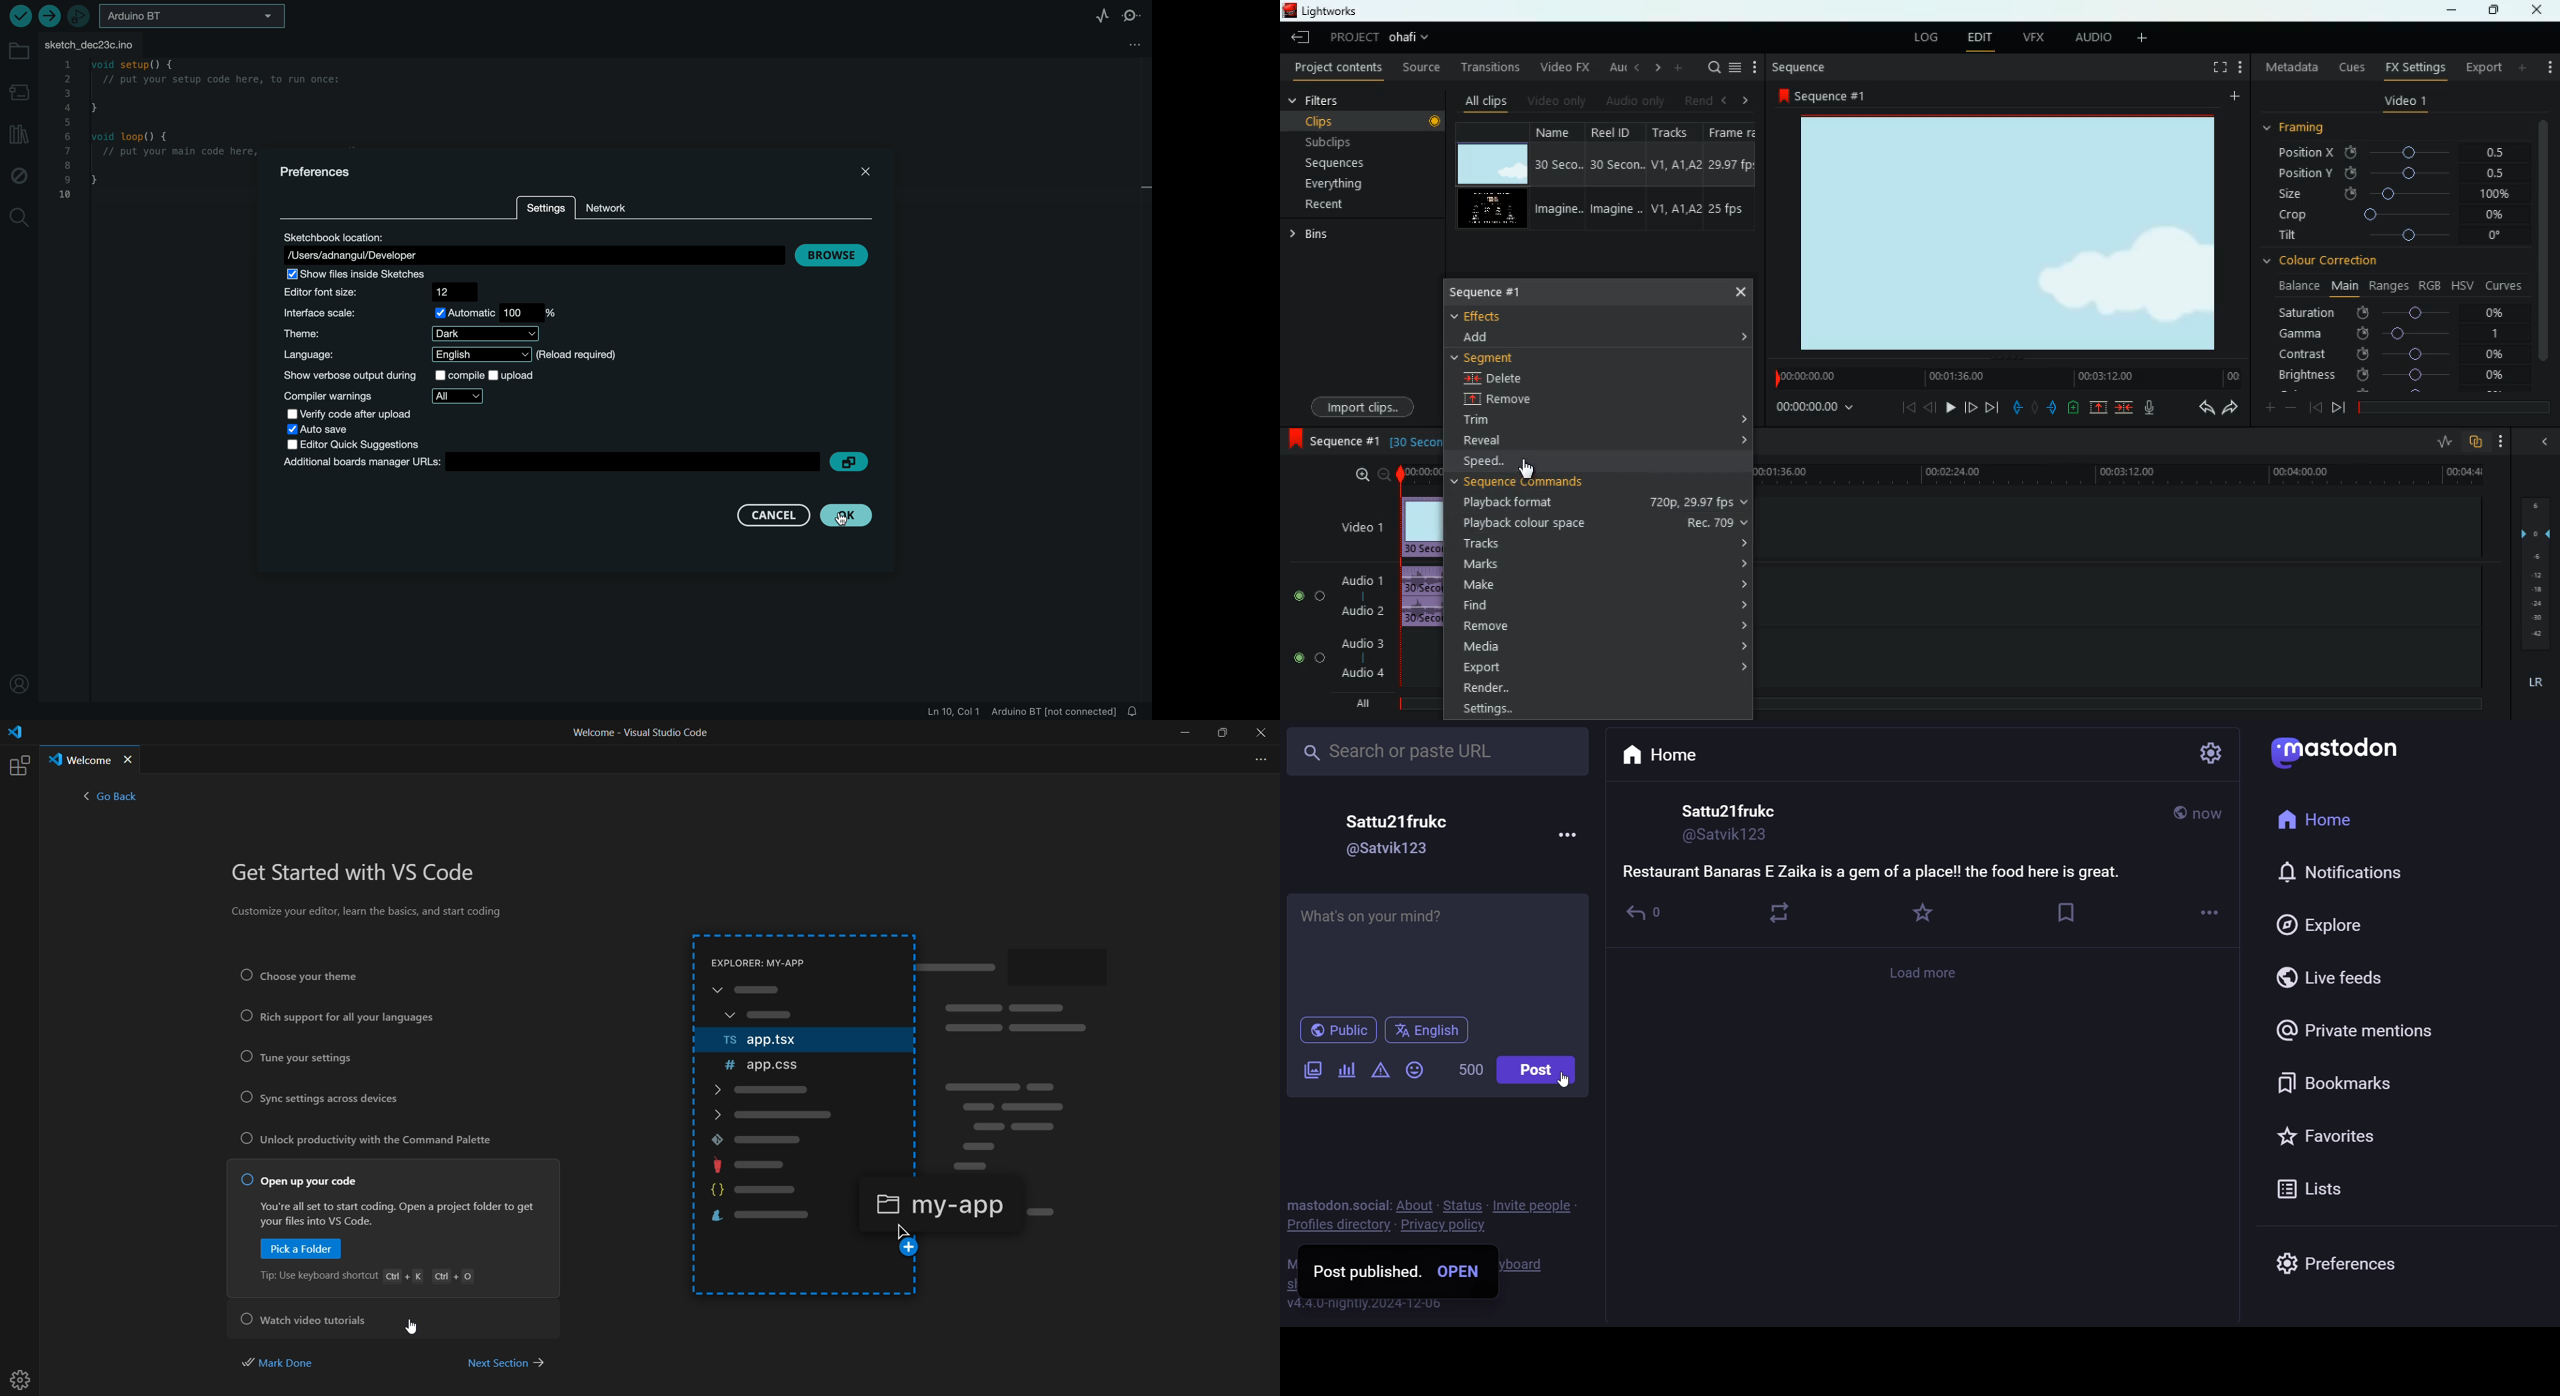 The image size is (2576, 1400). Describe the element at coordinates (2390, 374) in the screenshot. I see `brightness` at that location.